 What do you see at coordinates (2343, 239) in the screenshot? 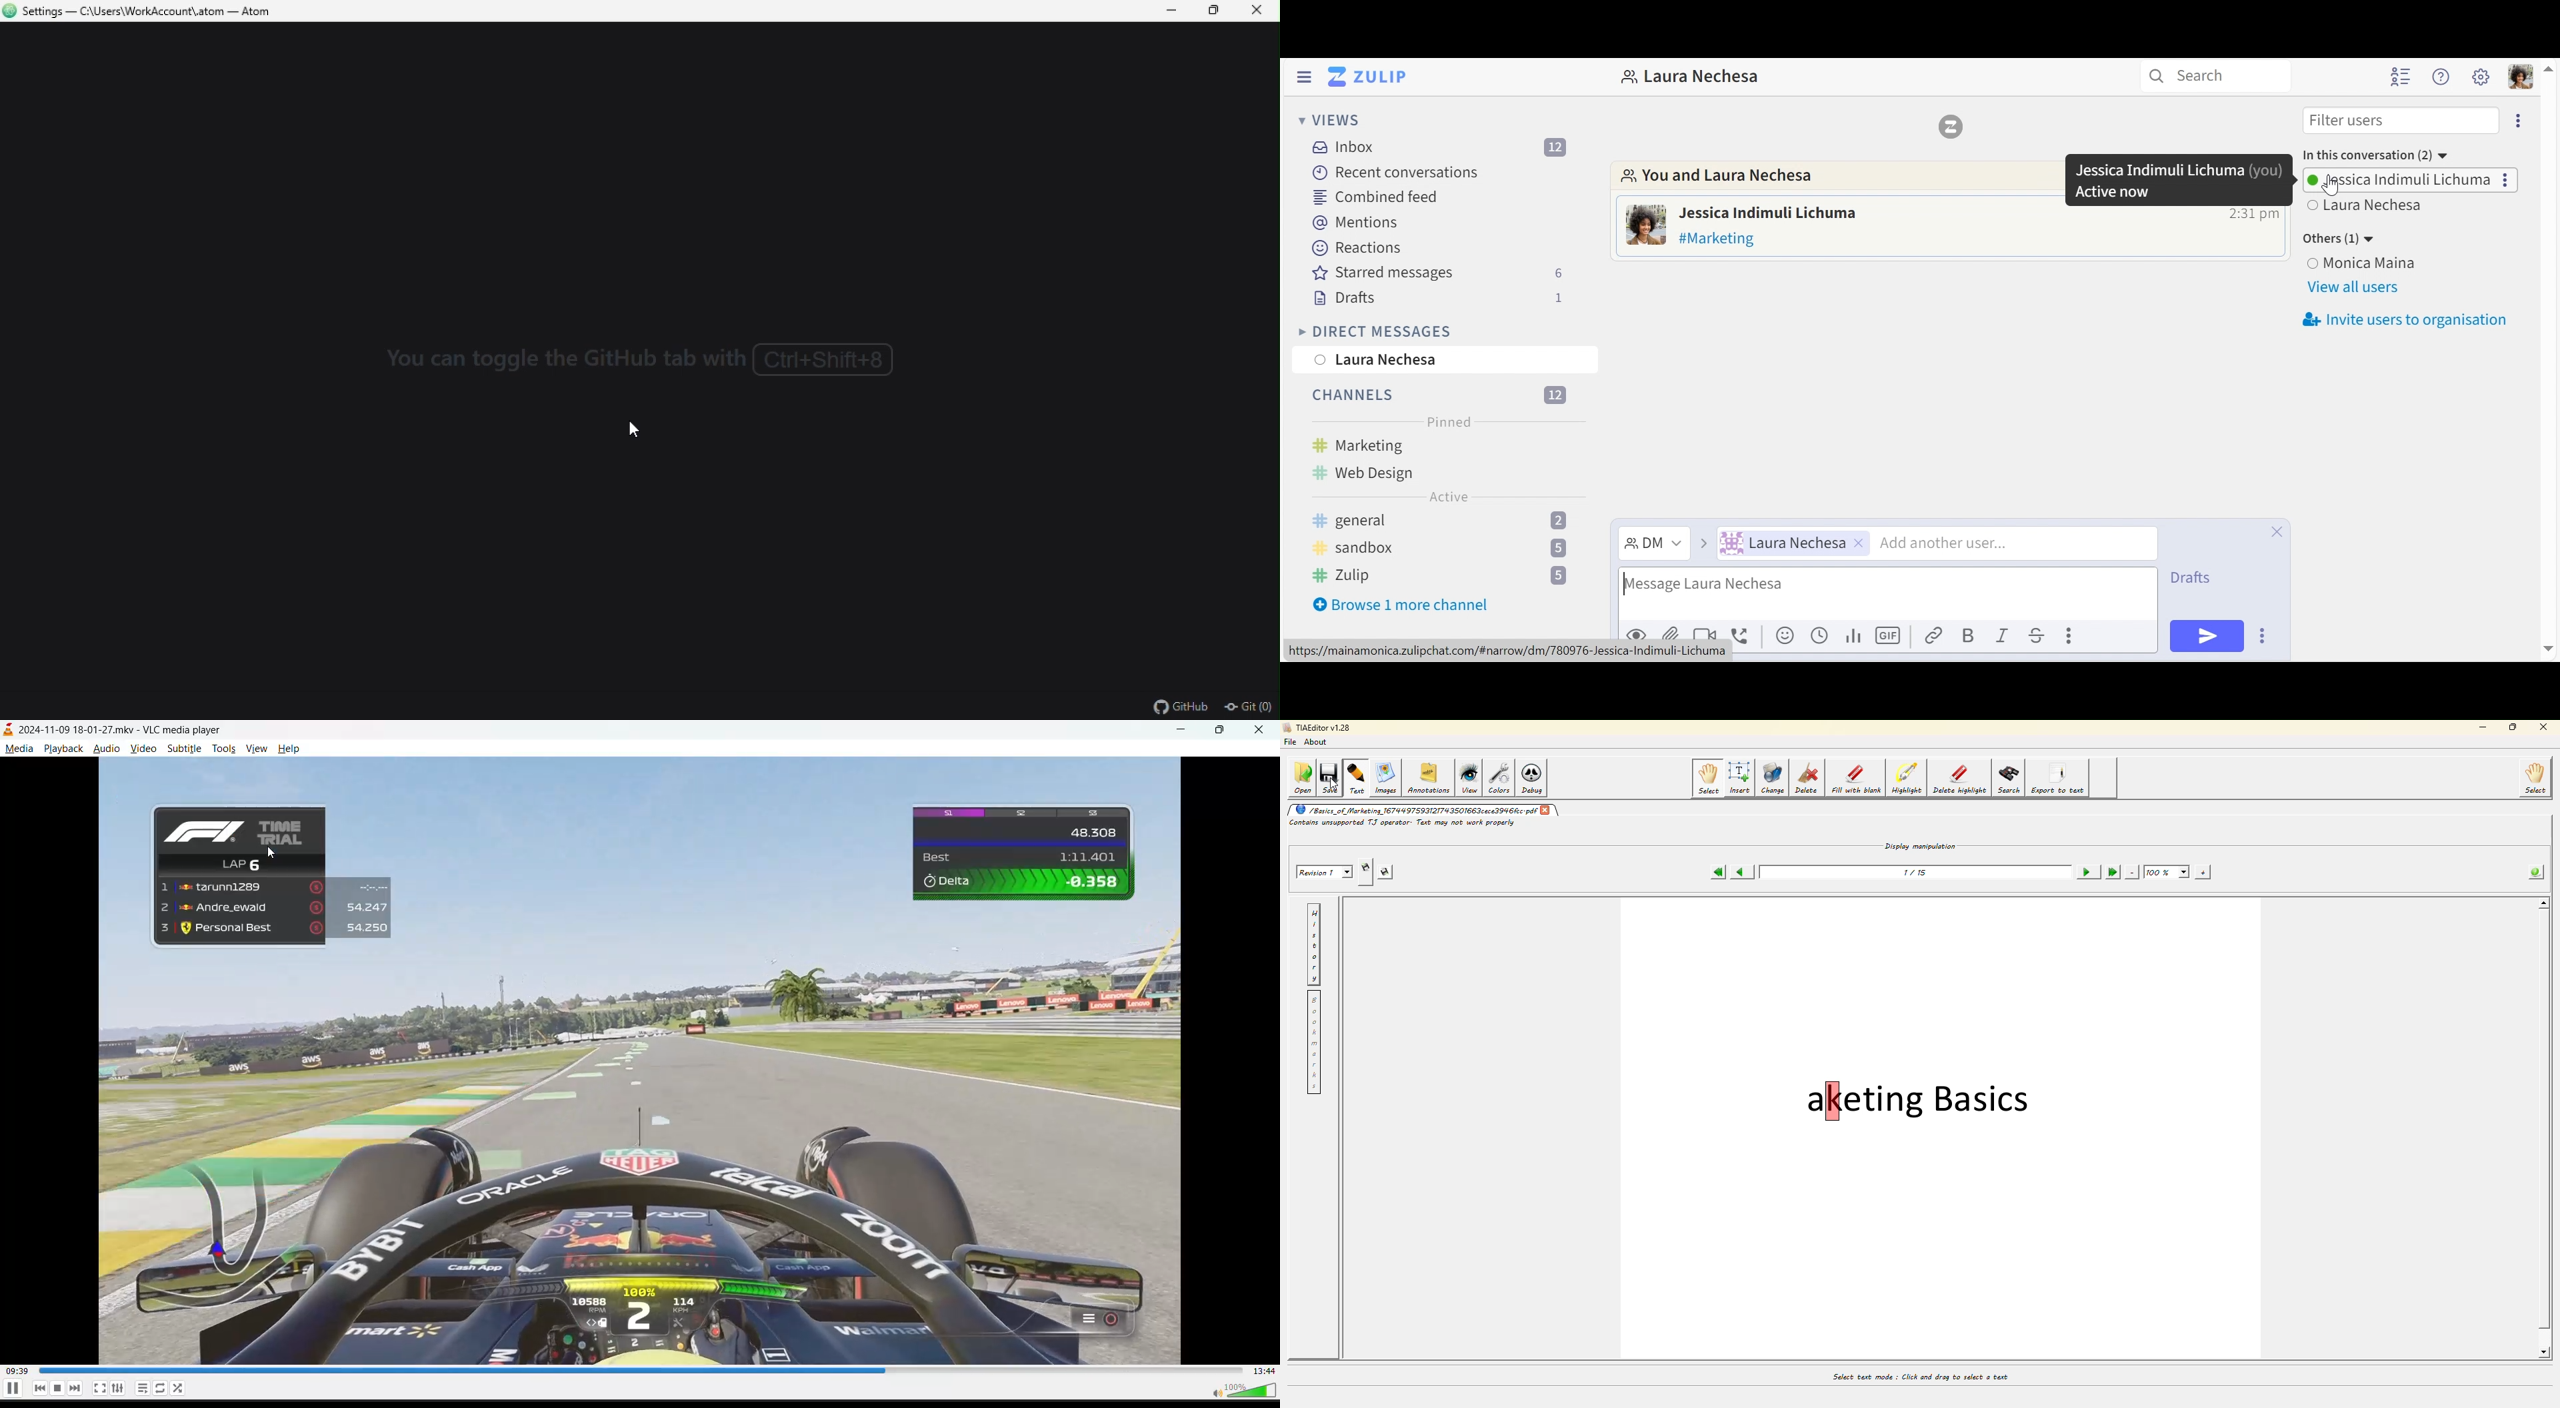
I see `Other users(1)` at bounding box center [2343, 239].